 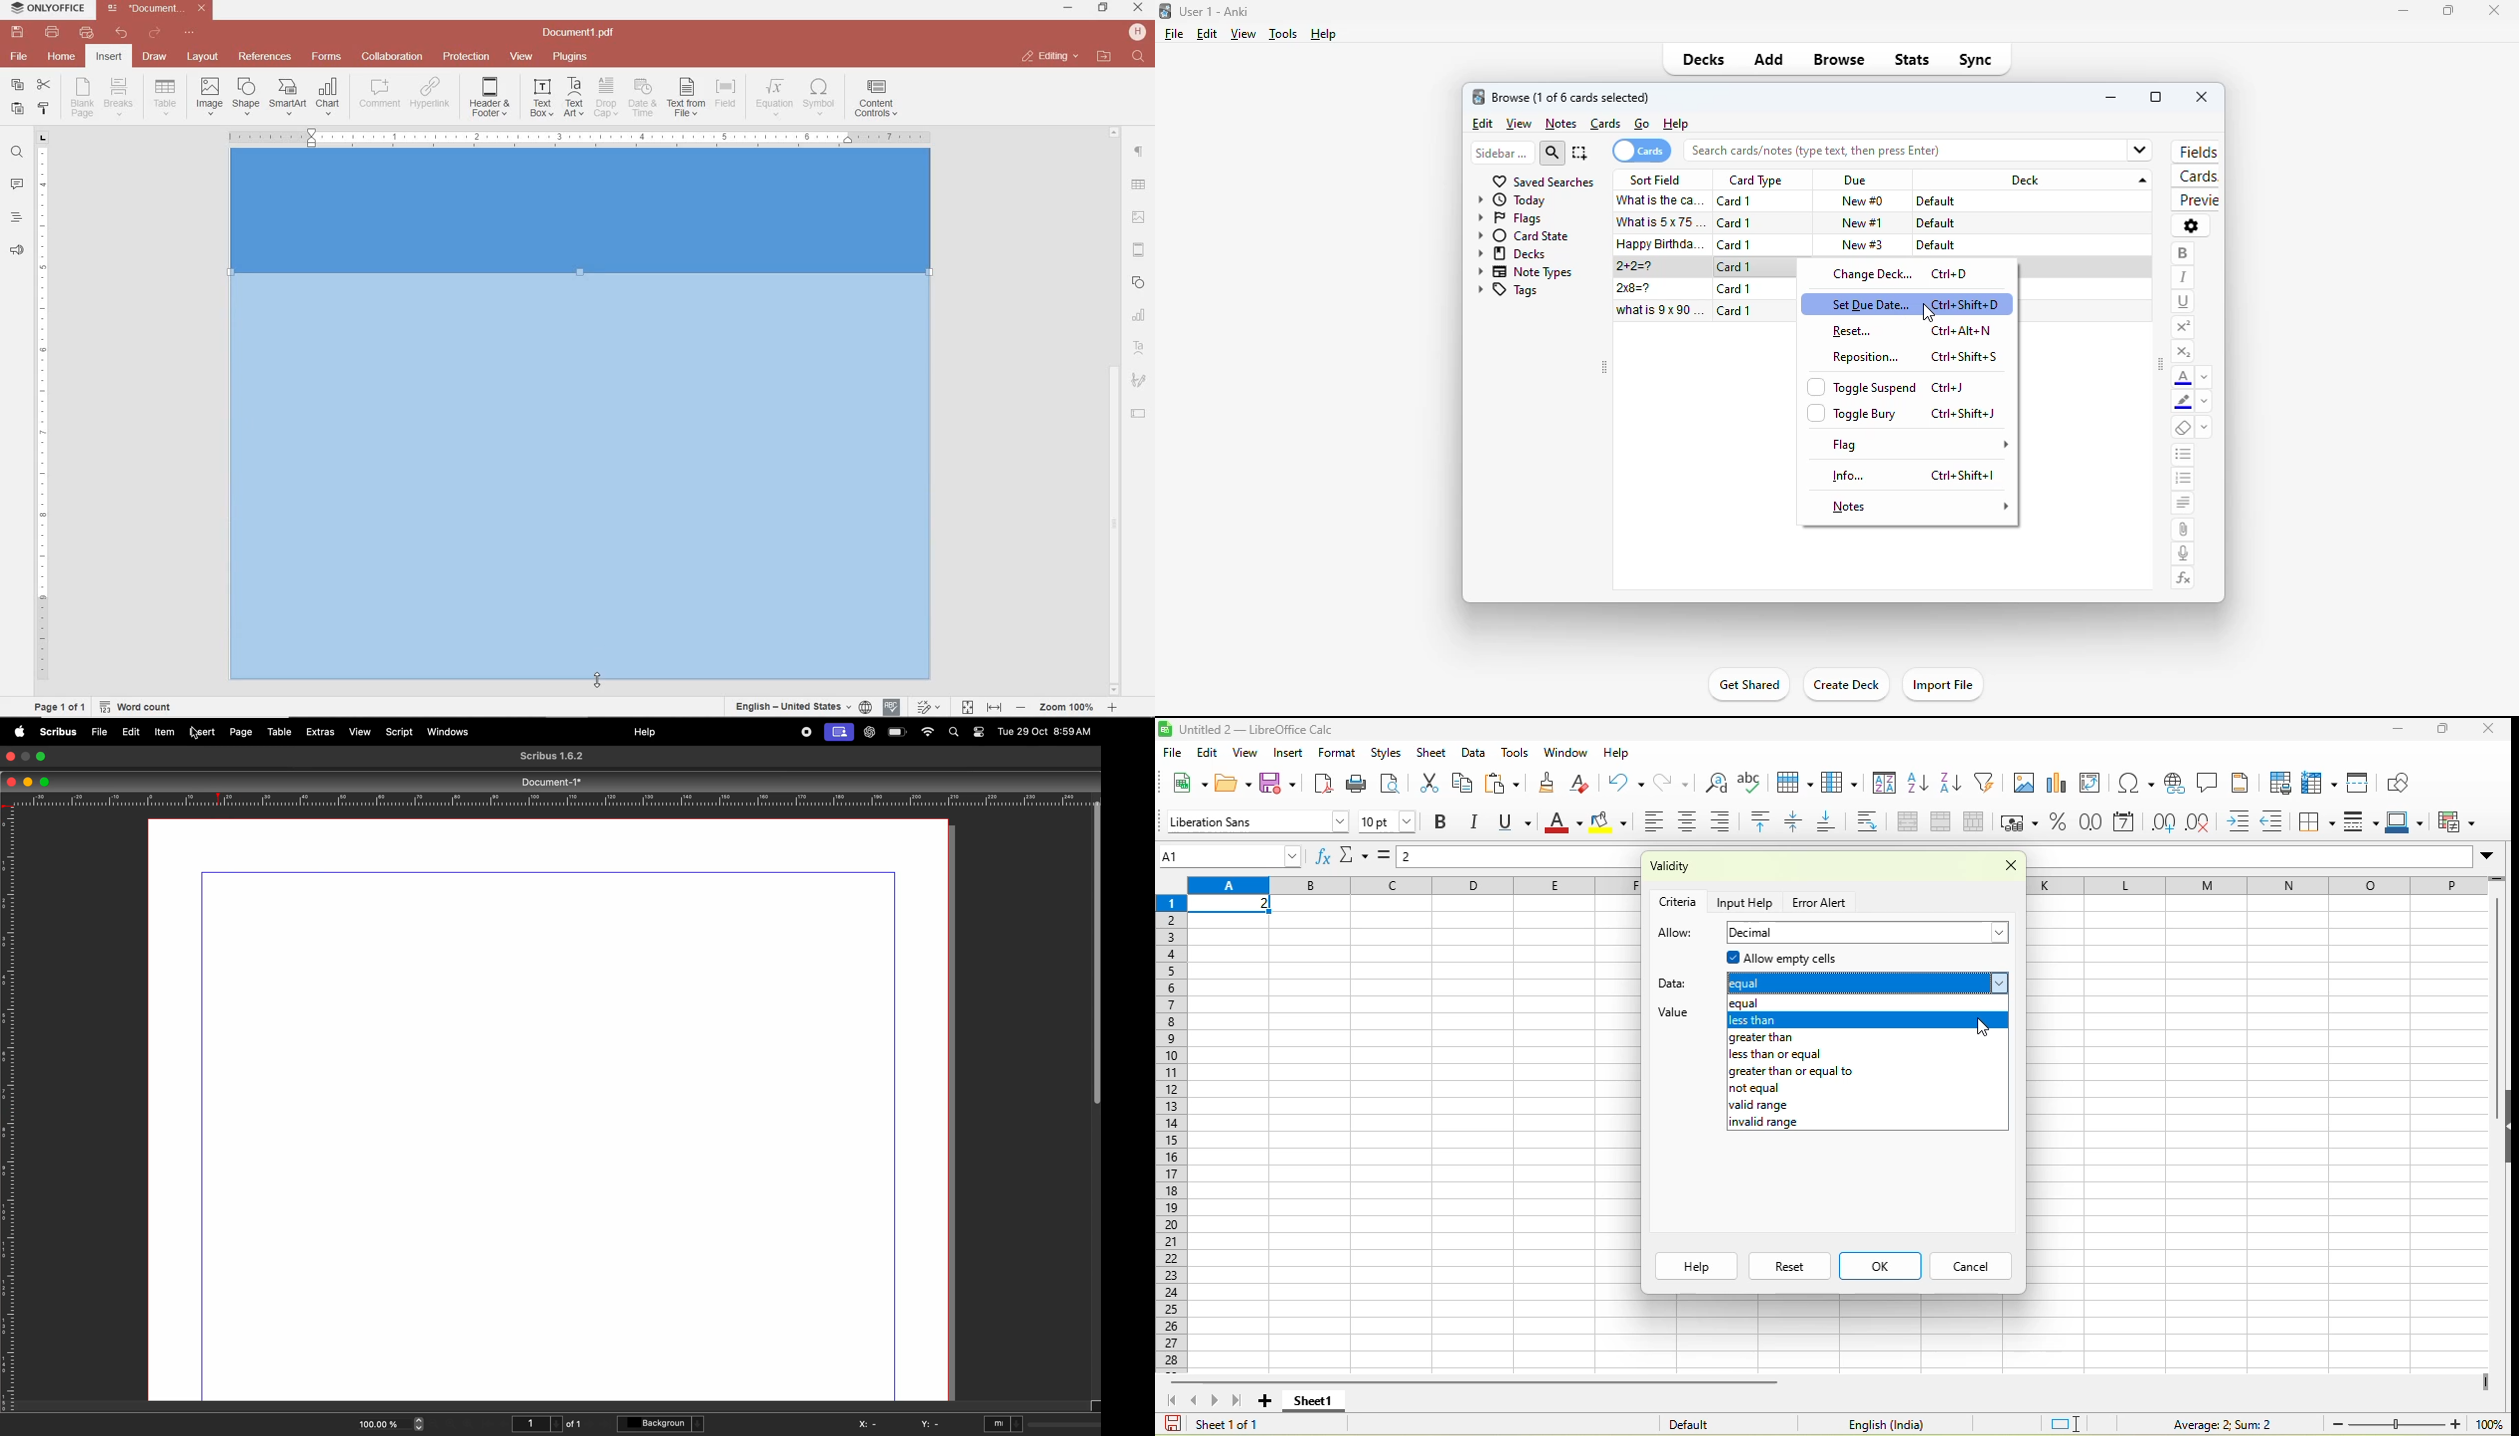 What do you see at coordinates (2364, 822) in the screenshot?
I see `border style` at bounding box center [2364, 822].